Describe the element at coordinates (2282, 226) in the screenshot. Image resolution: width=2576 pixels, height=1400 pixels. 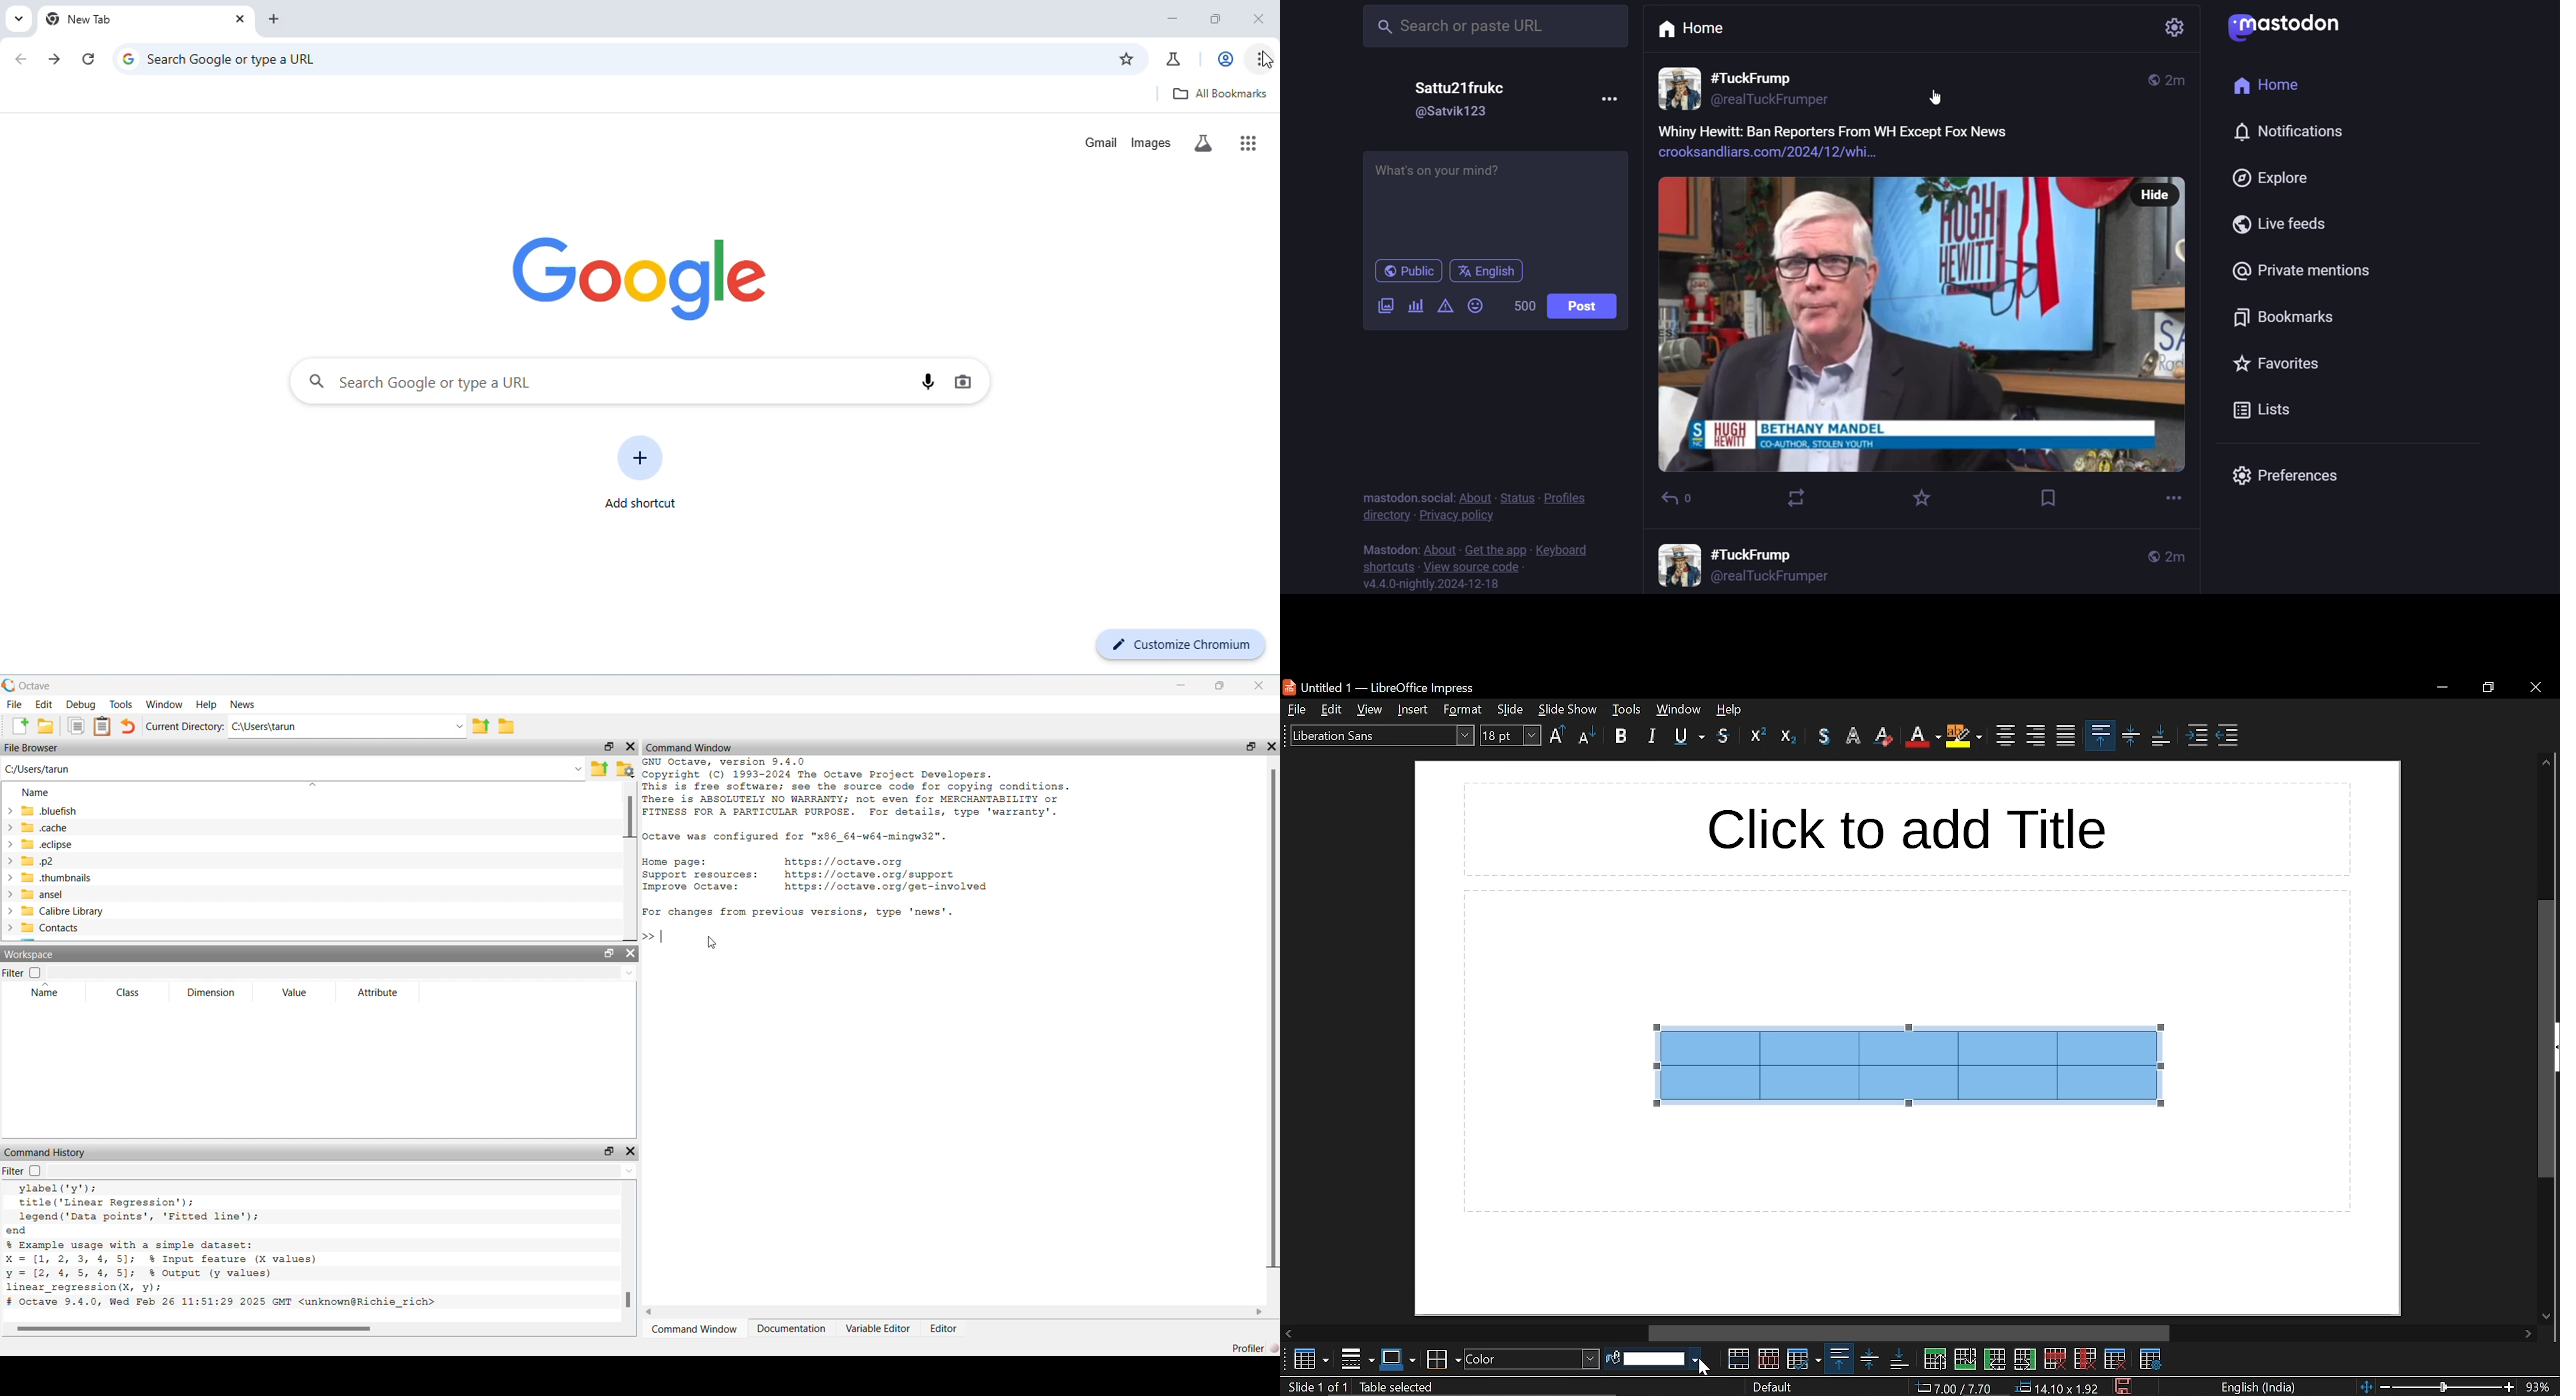
I see `live feed` at that location.